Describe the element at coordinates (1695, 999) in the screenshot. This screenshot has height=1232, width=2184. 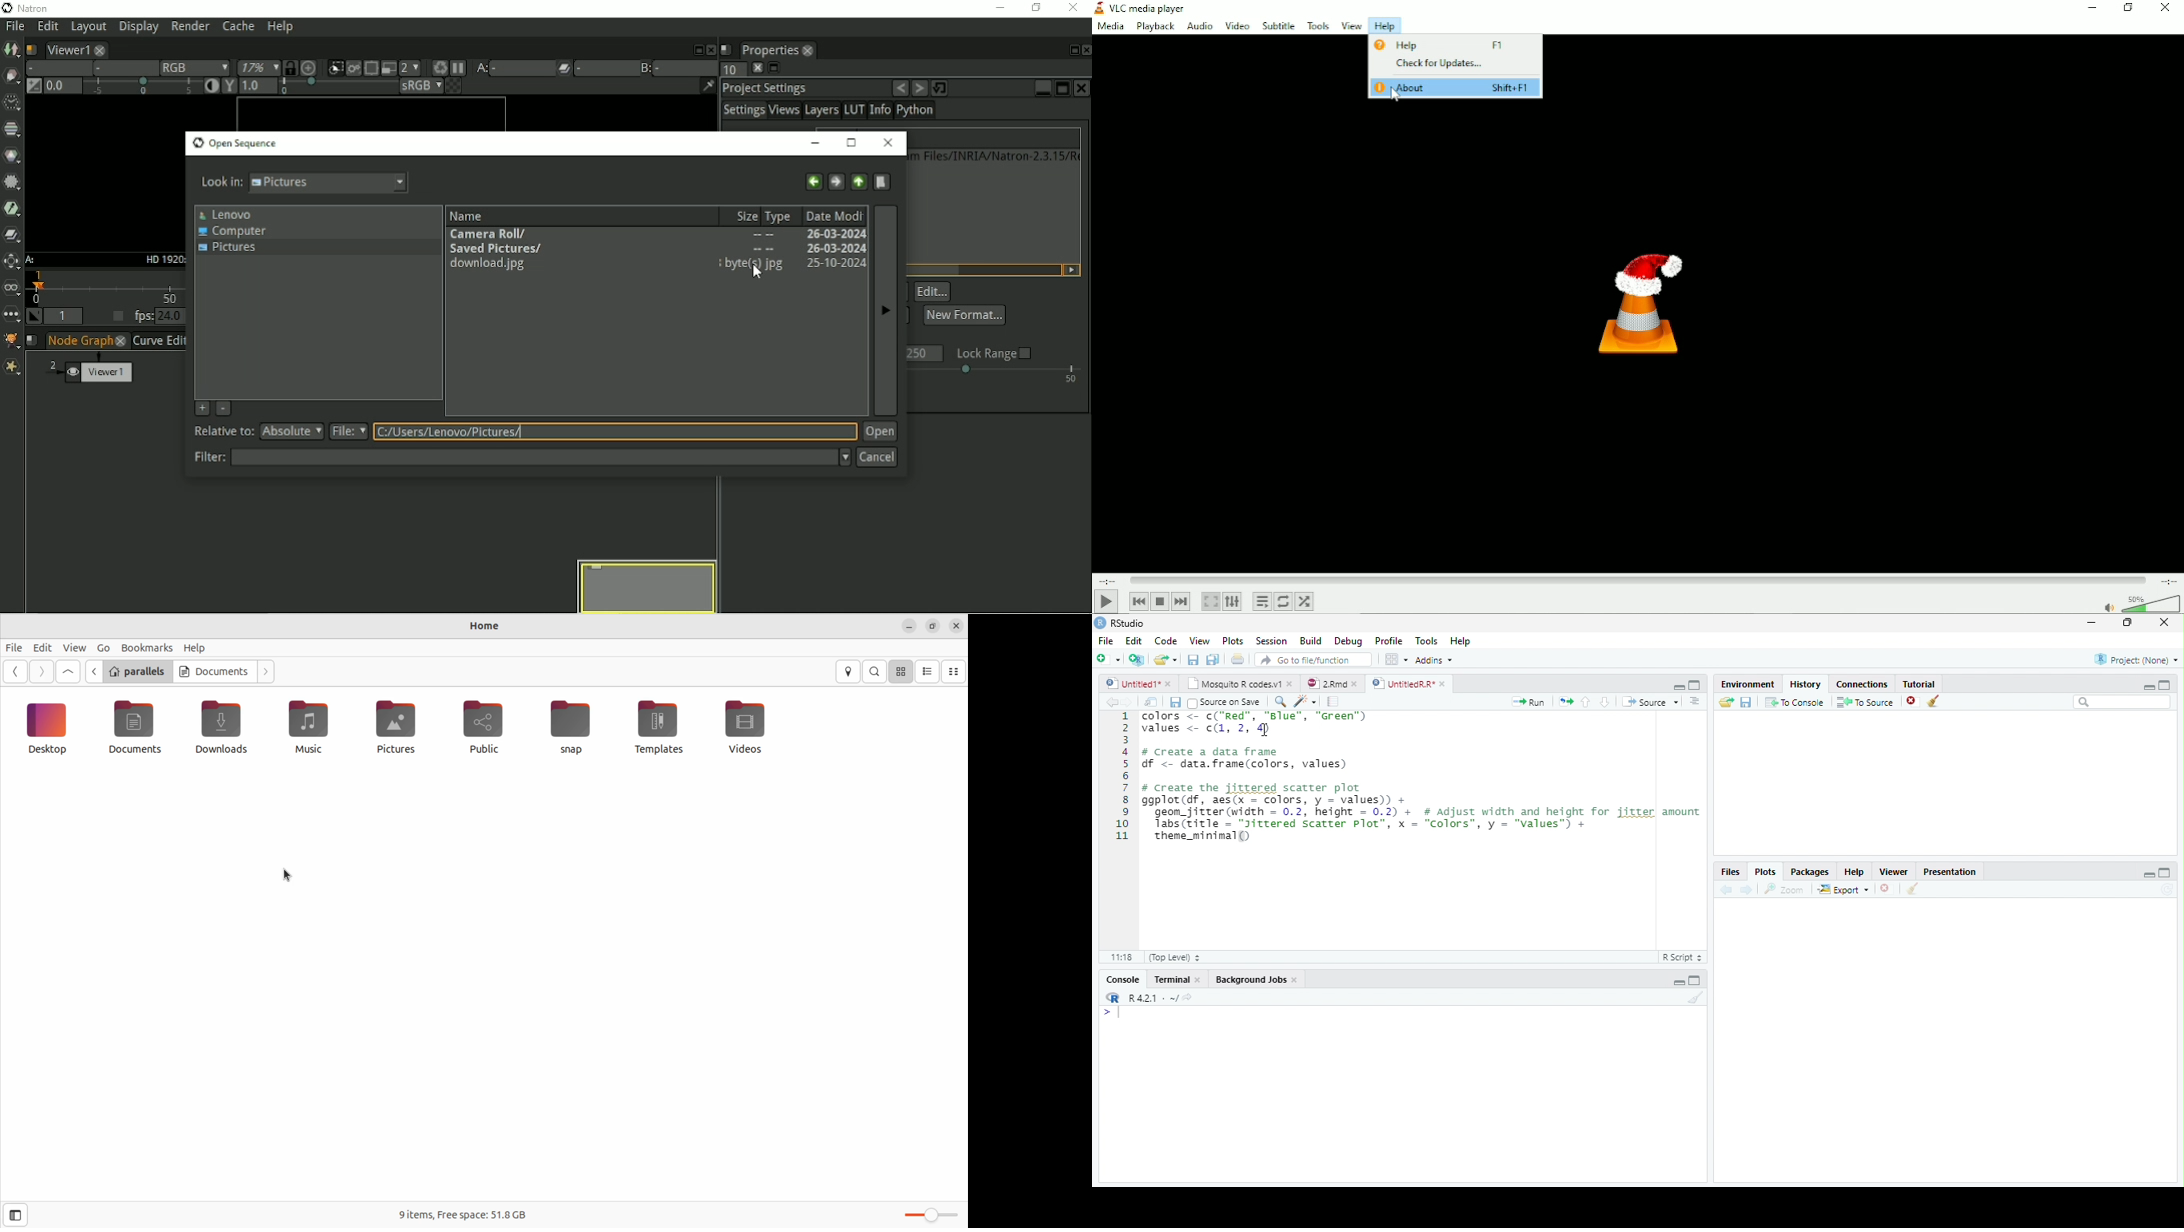
I see `Clear console` at that location.